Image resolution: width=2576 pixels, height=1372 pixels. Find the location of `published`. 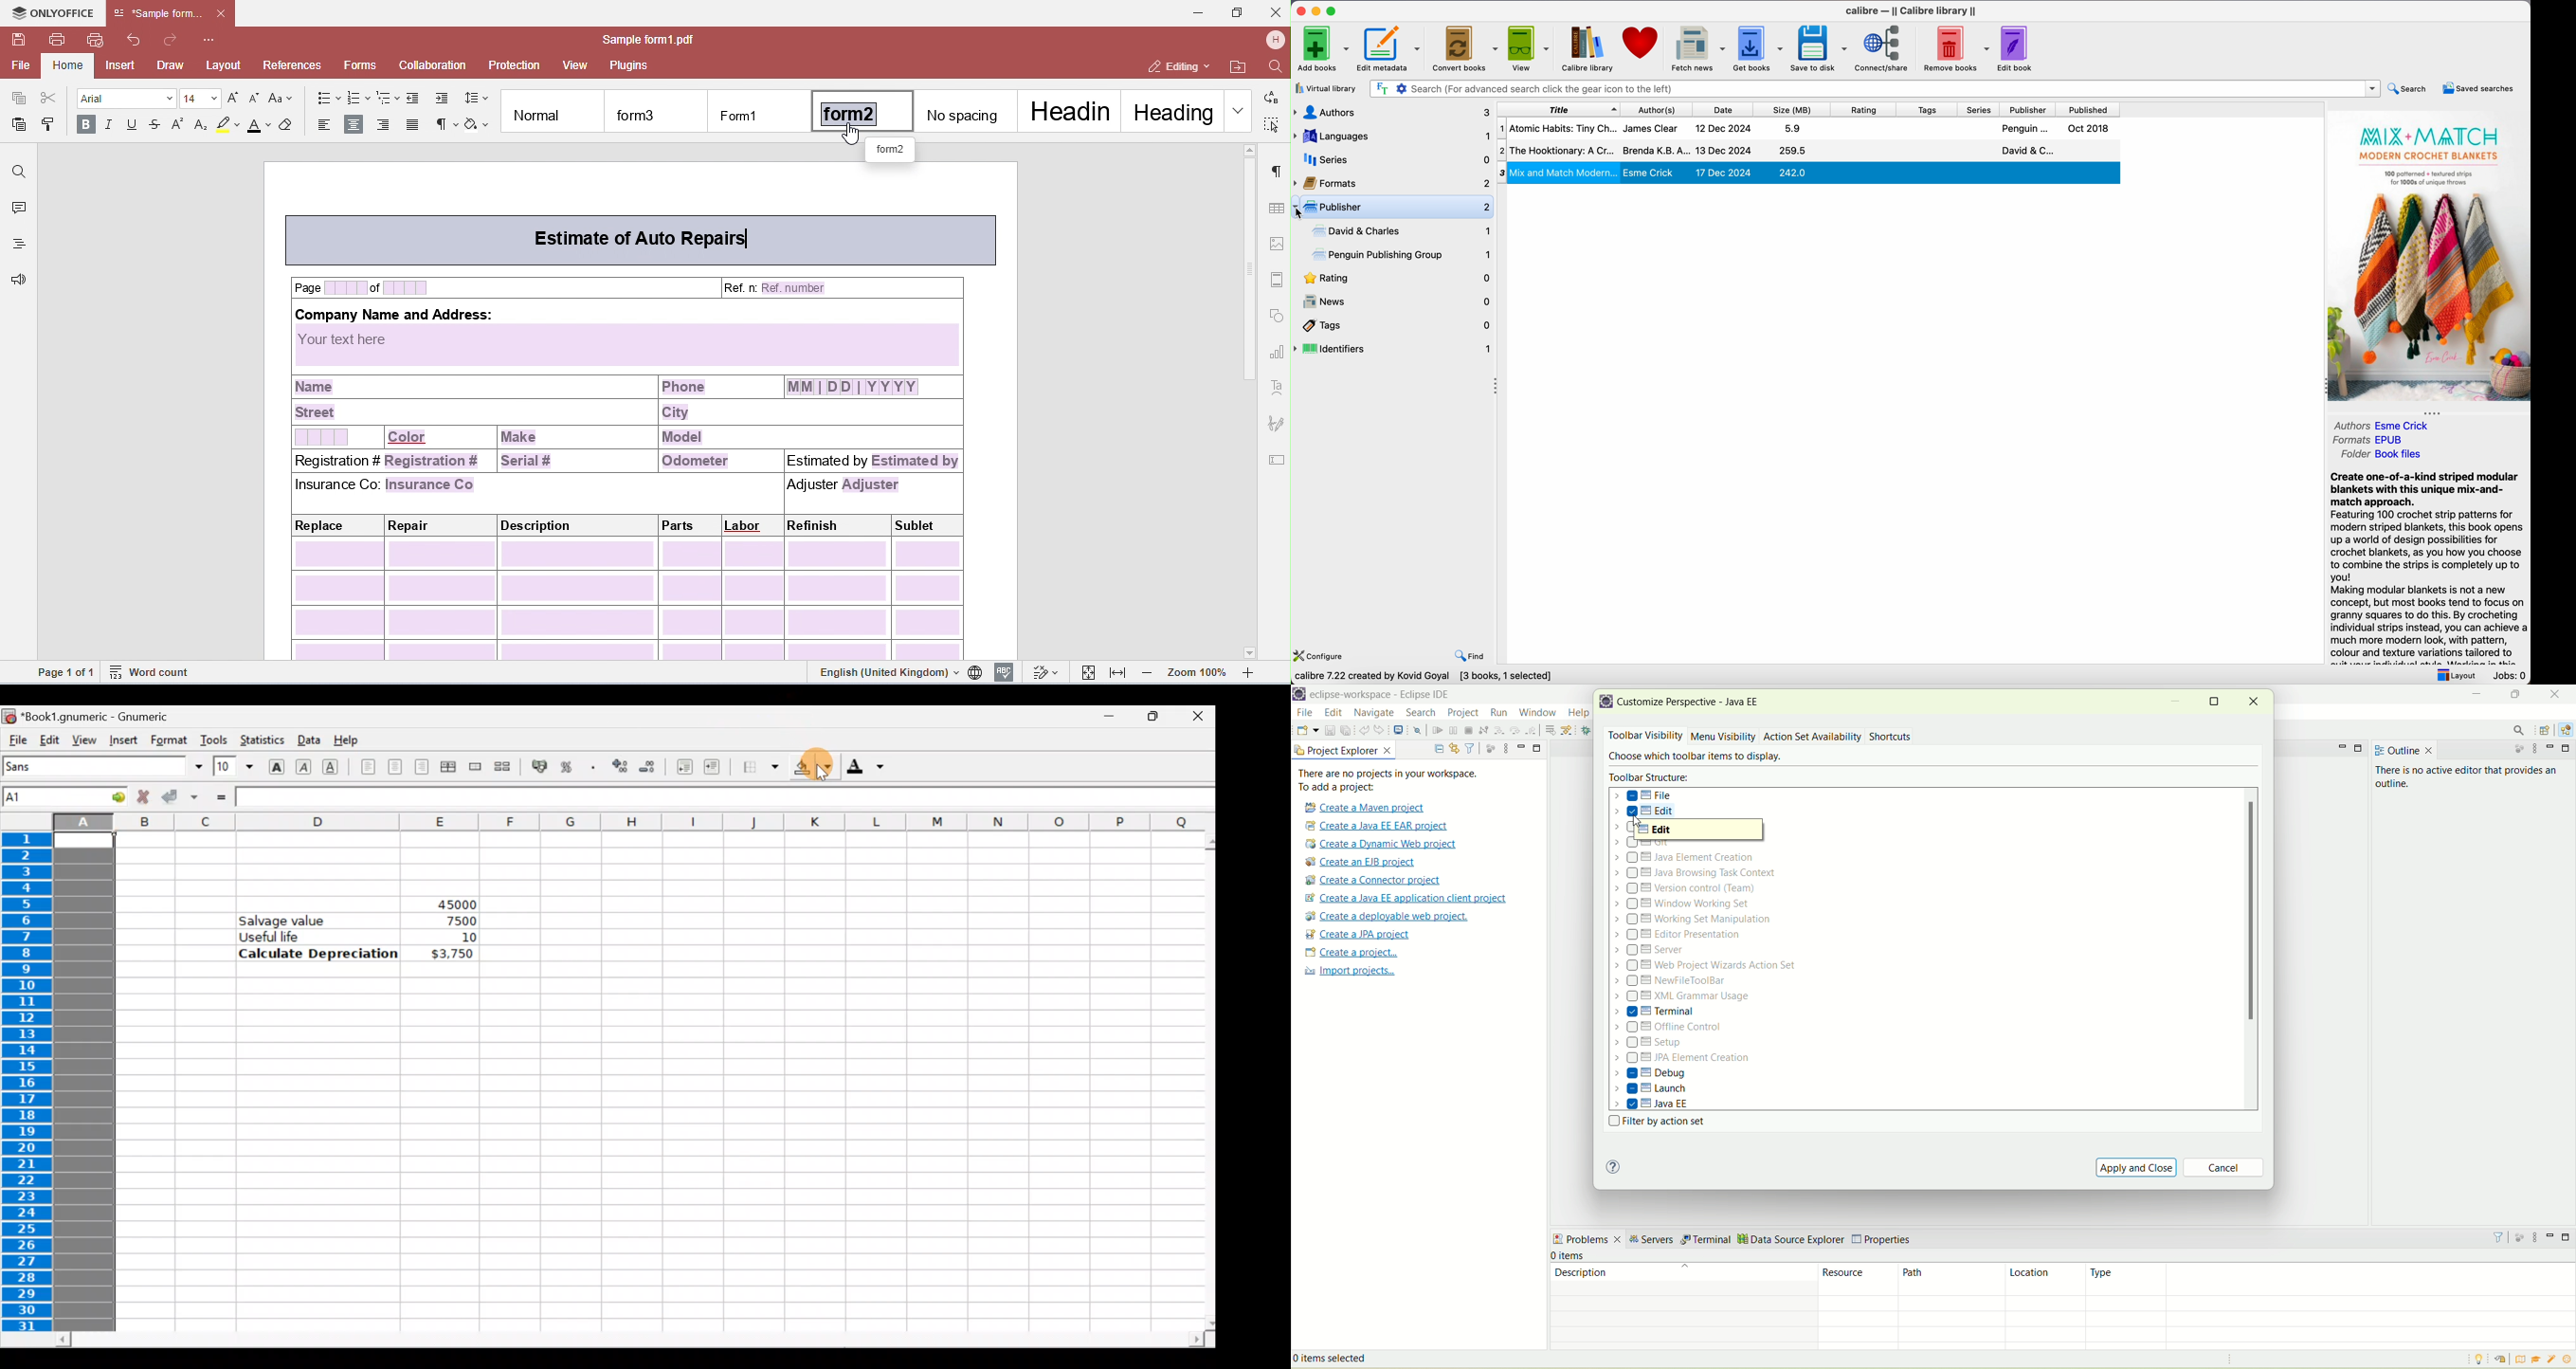

published is located at coordinates (2088, 110).